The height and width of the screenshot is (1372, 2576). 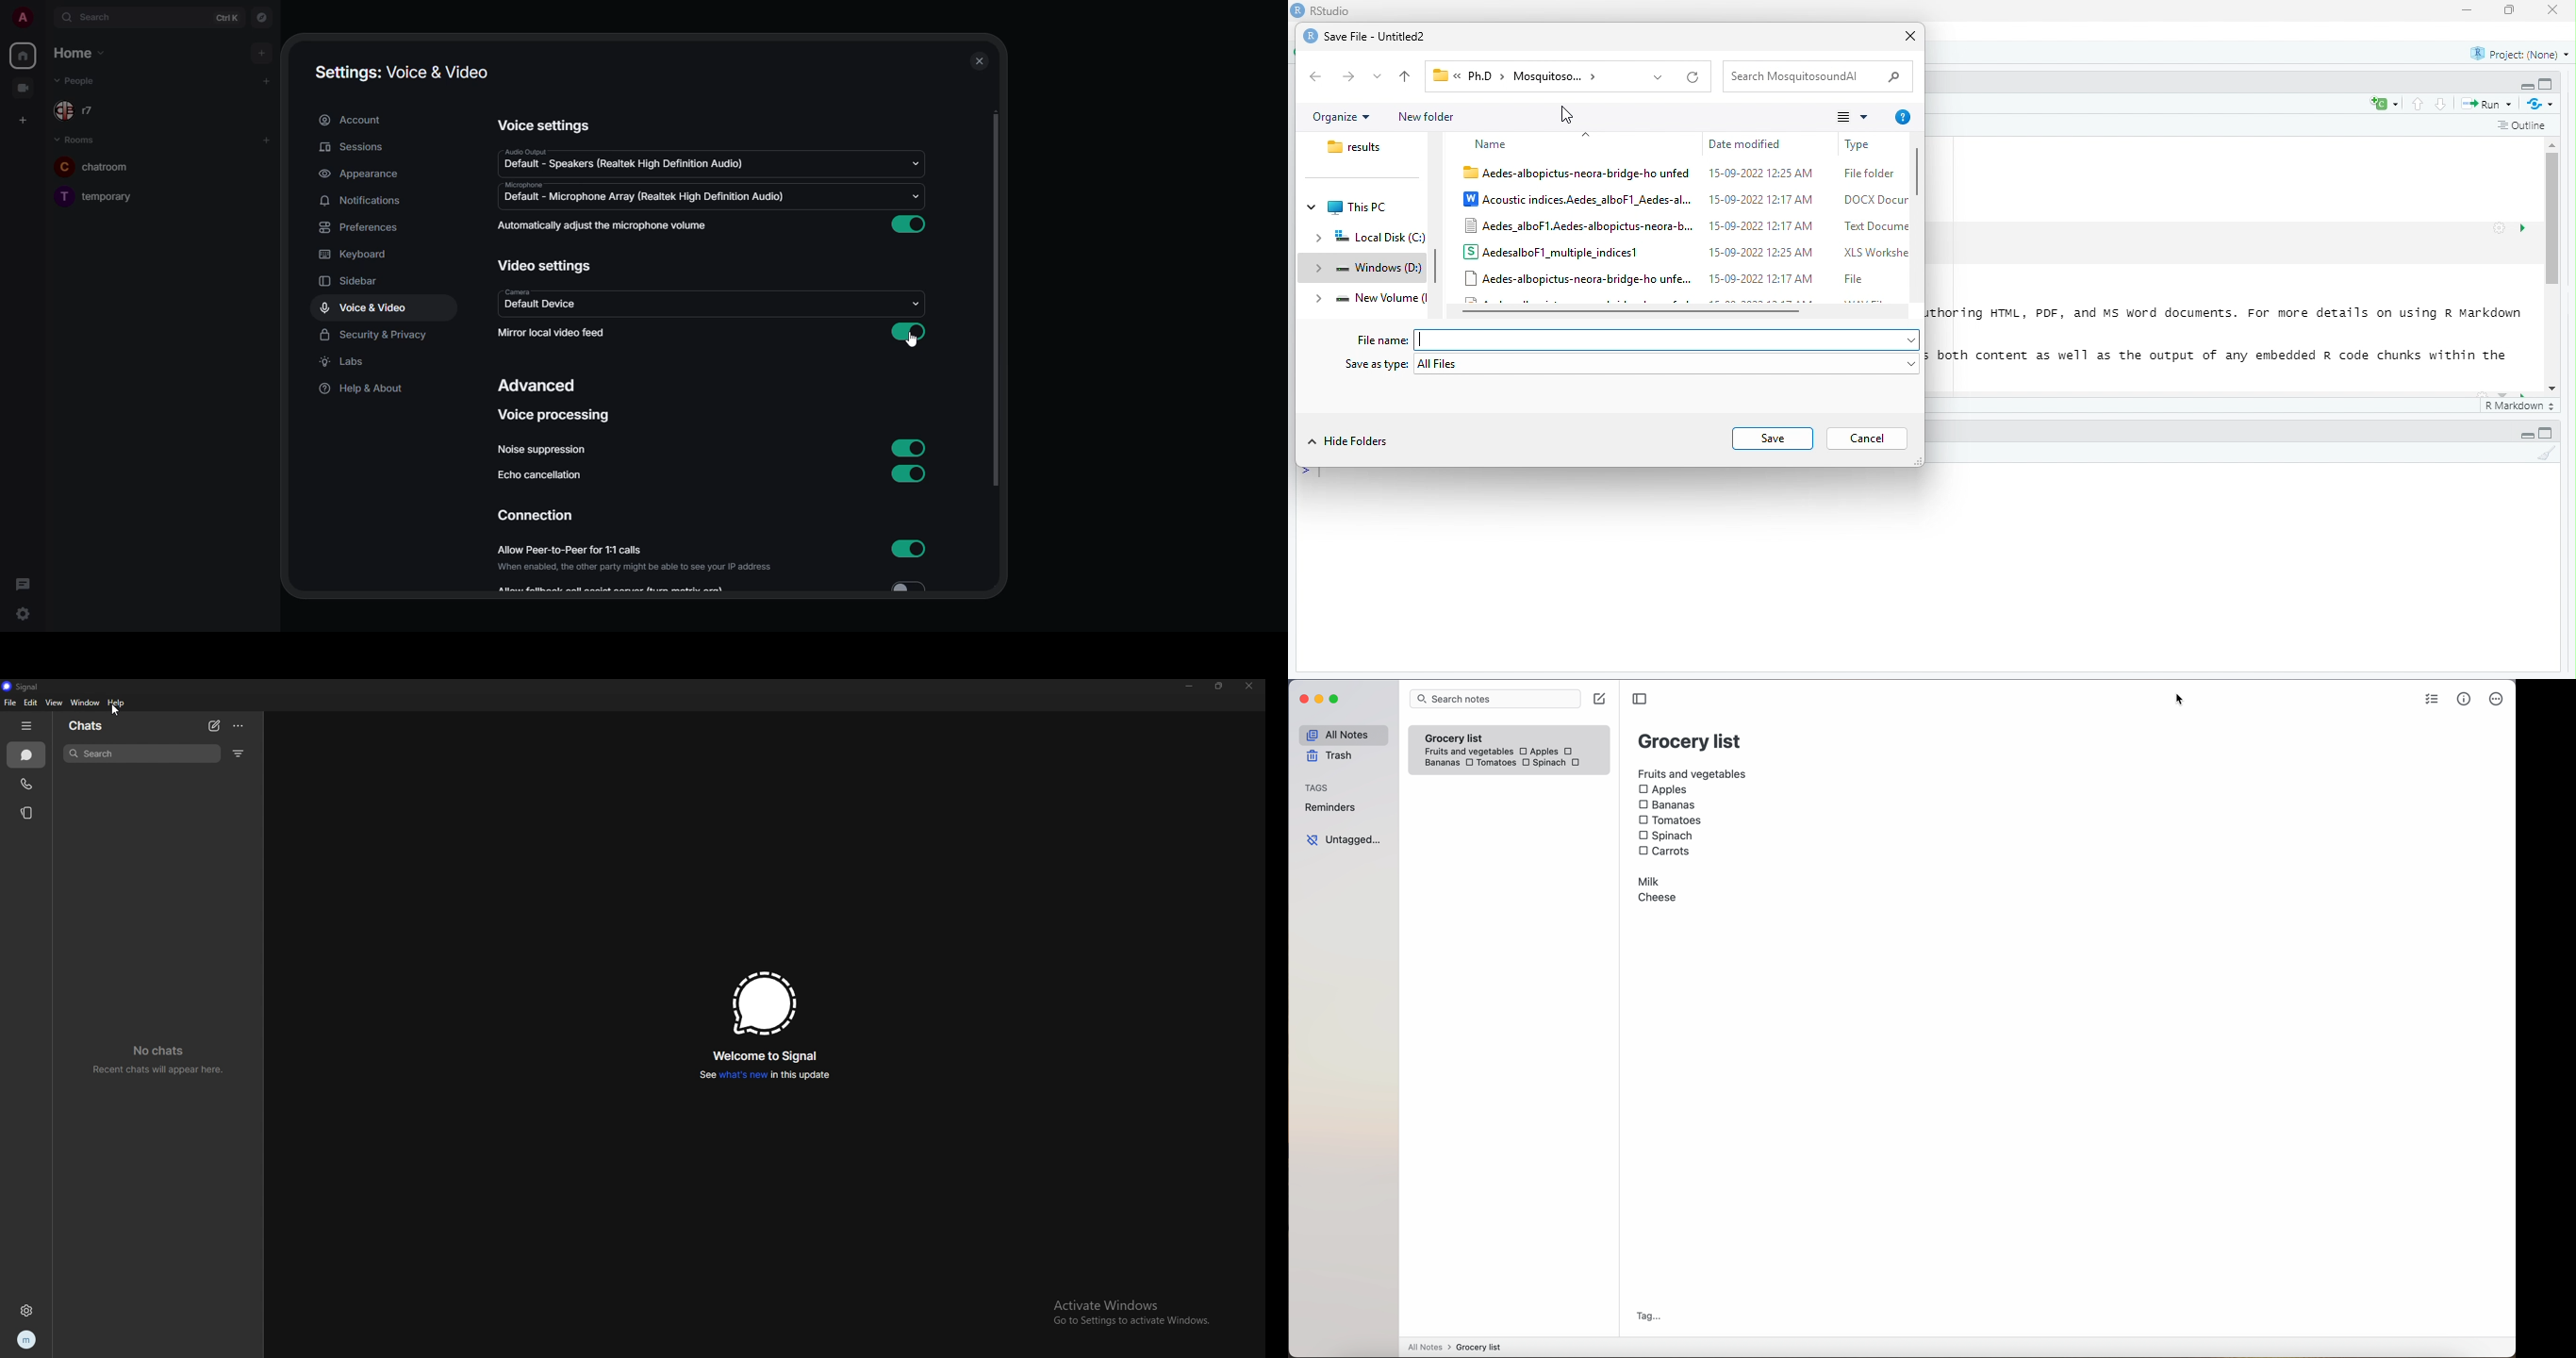 I want to click on This PC, so click(x=1357, y=208).